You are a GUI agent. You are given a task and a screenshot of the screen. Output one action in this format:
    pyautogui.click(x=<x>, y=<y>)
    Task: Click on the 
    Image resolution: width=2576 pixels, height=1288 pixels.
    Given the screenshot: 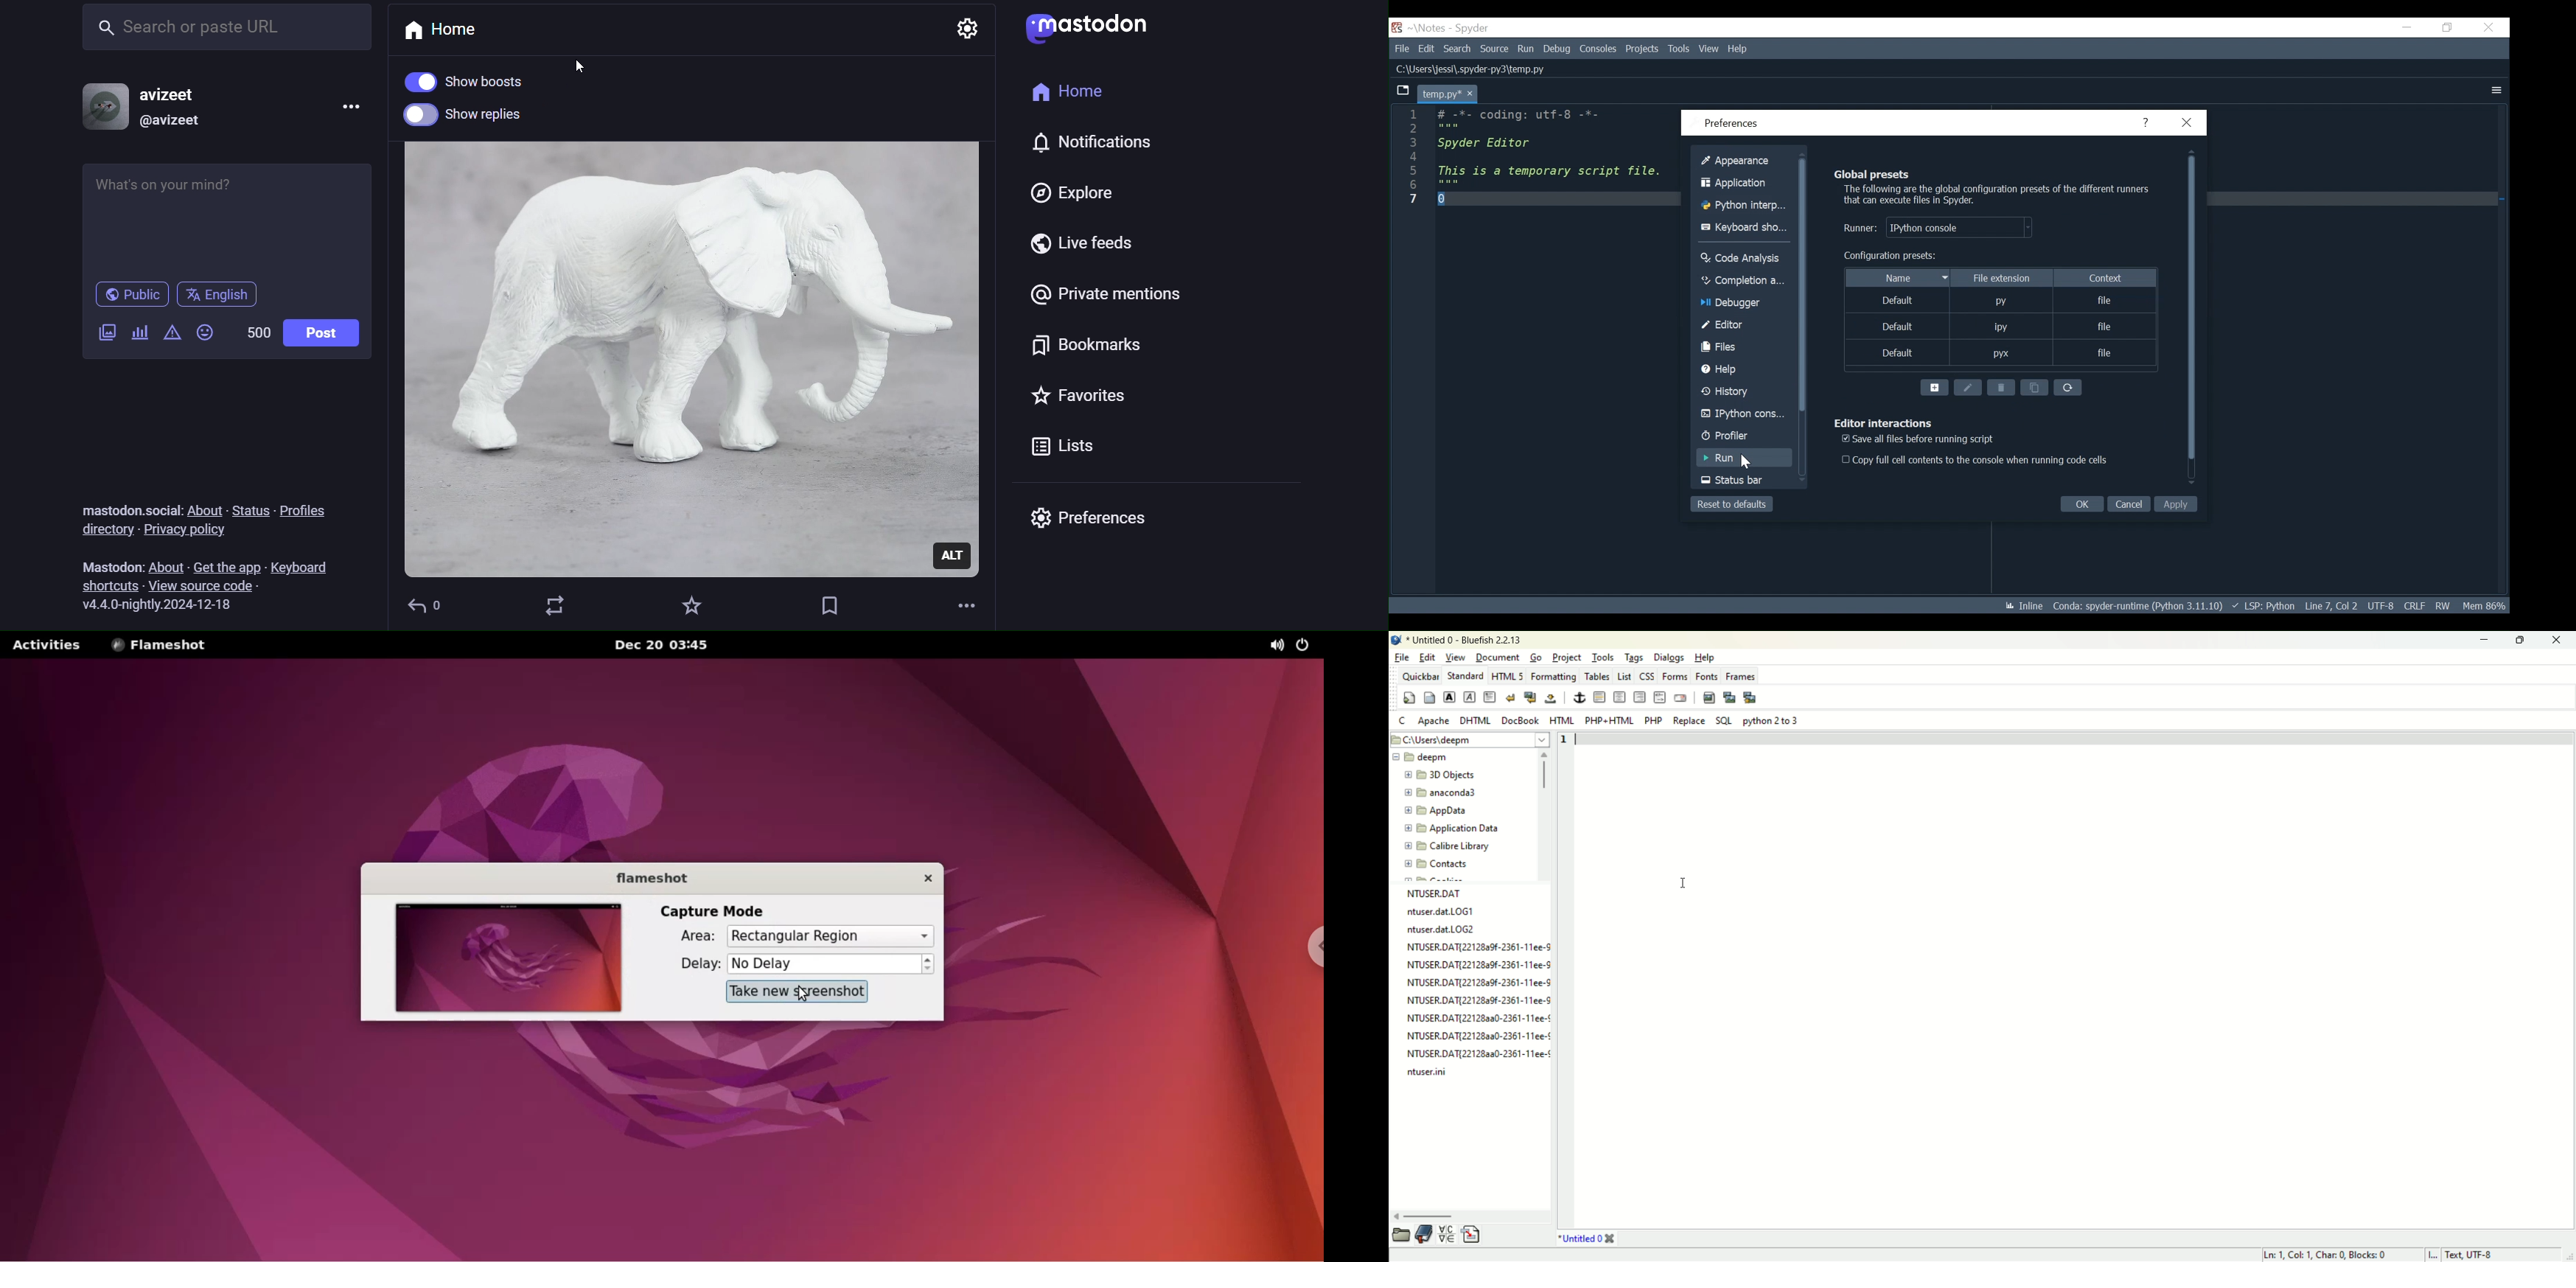 What is the action you would take?
    pyautogui.click(x=2083, y=506)
    